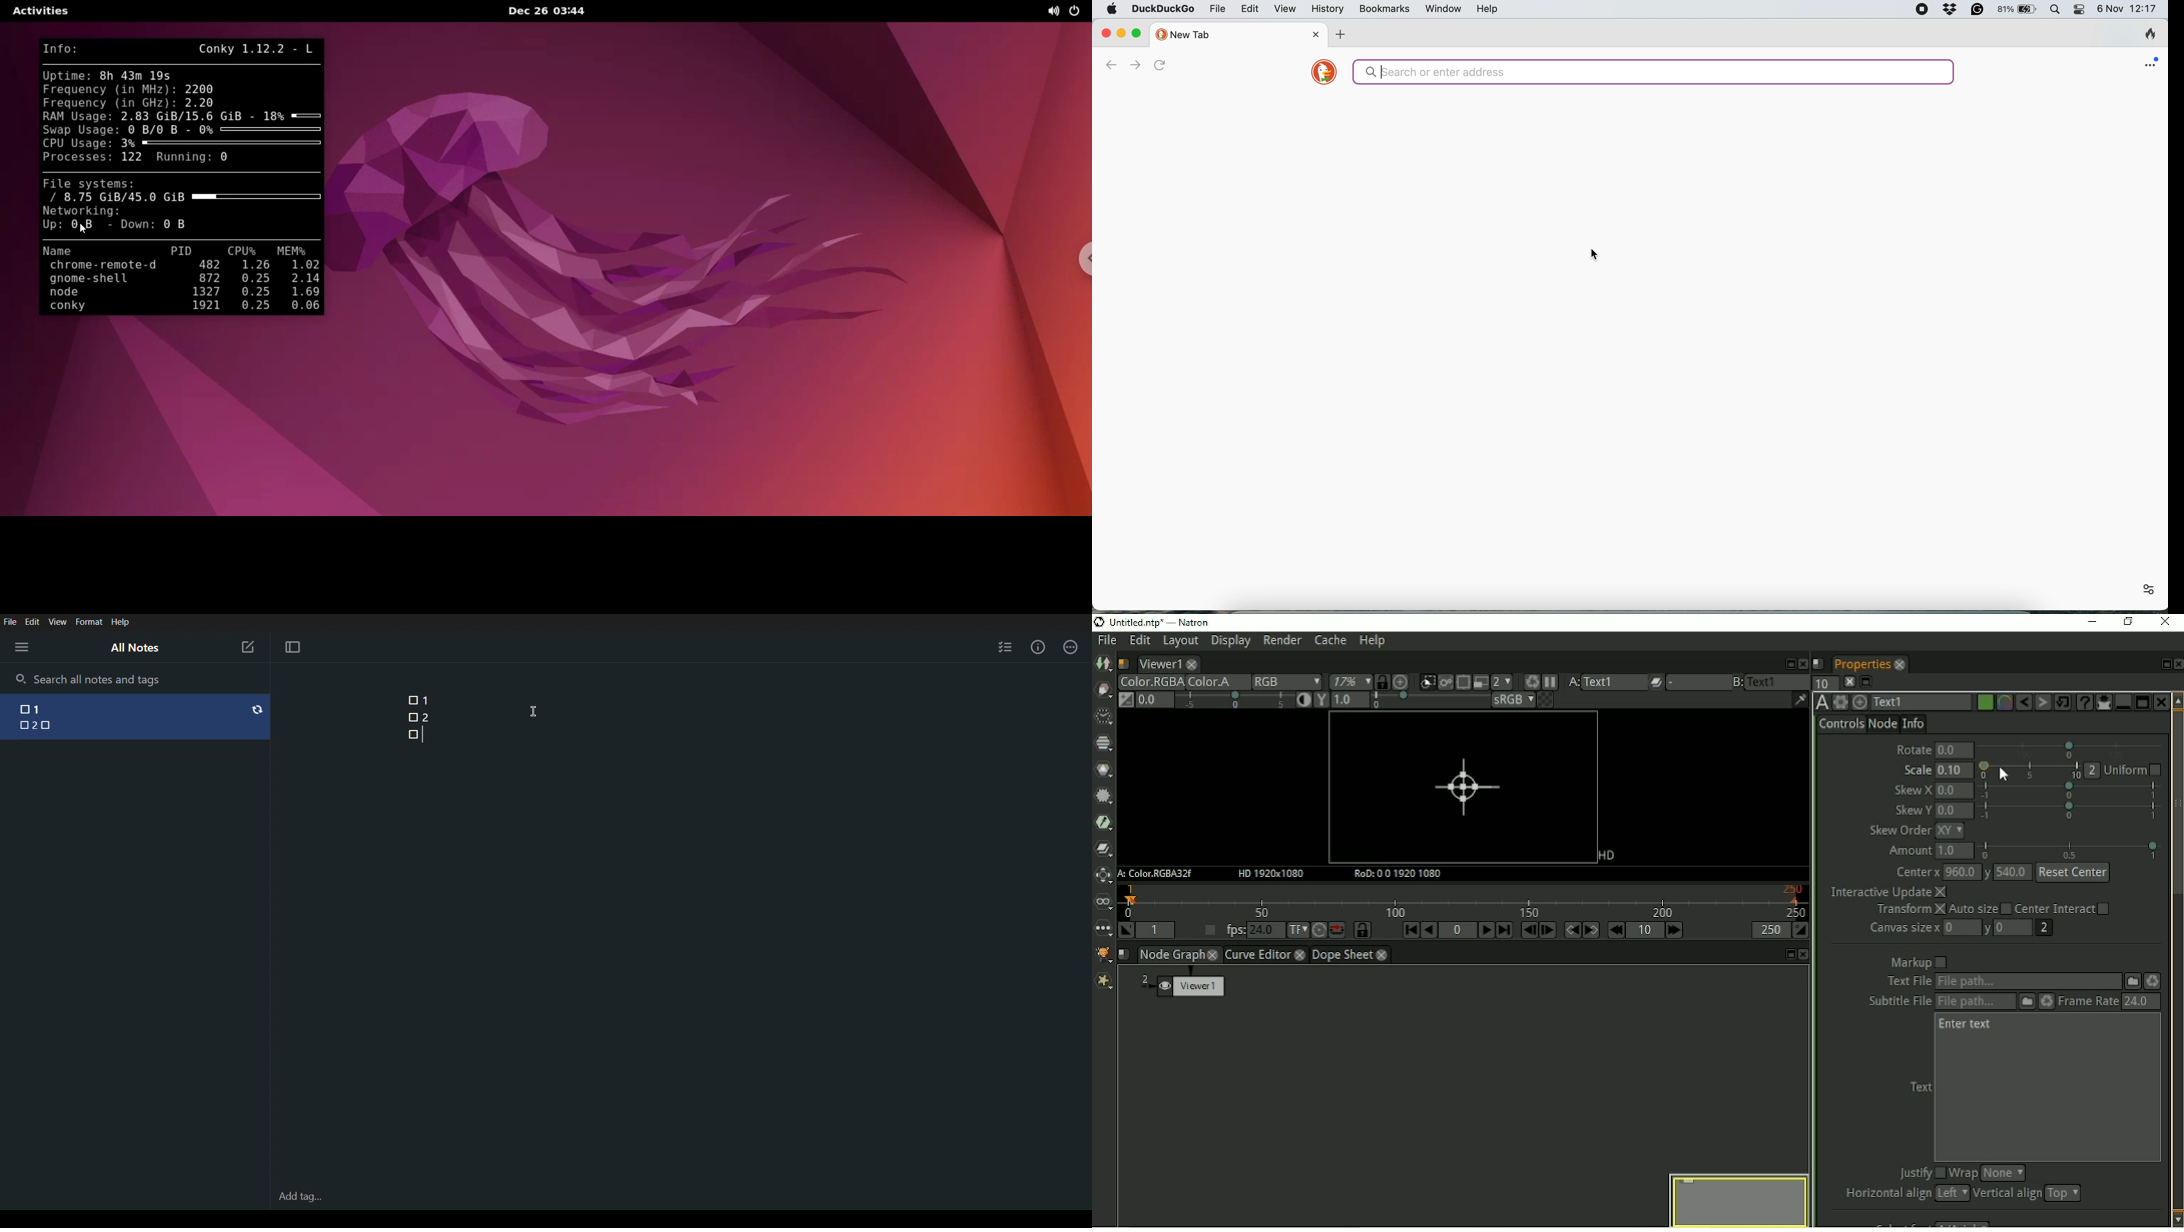  What do you see at coordinates (2162, 702) in the screenshot?
I see `Close` at bounding box center [2162, 702].